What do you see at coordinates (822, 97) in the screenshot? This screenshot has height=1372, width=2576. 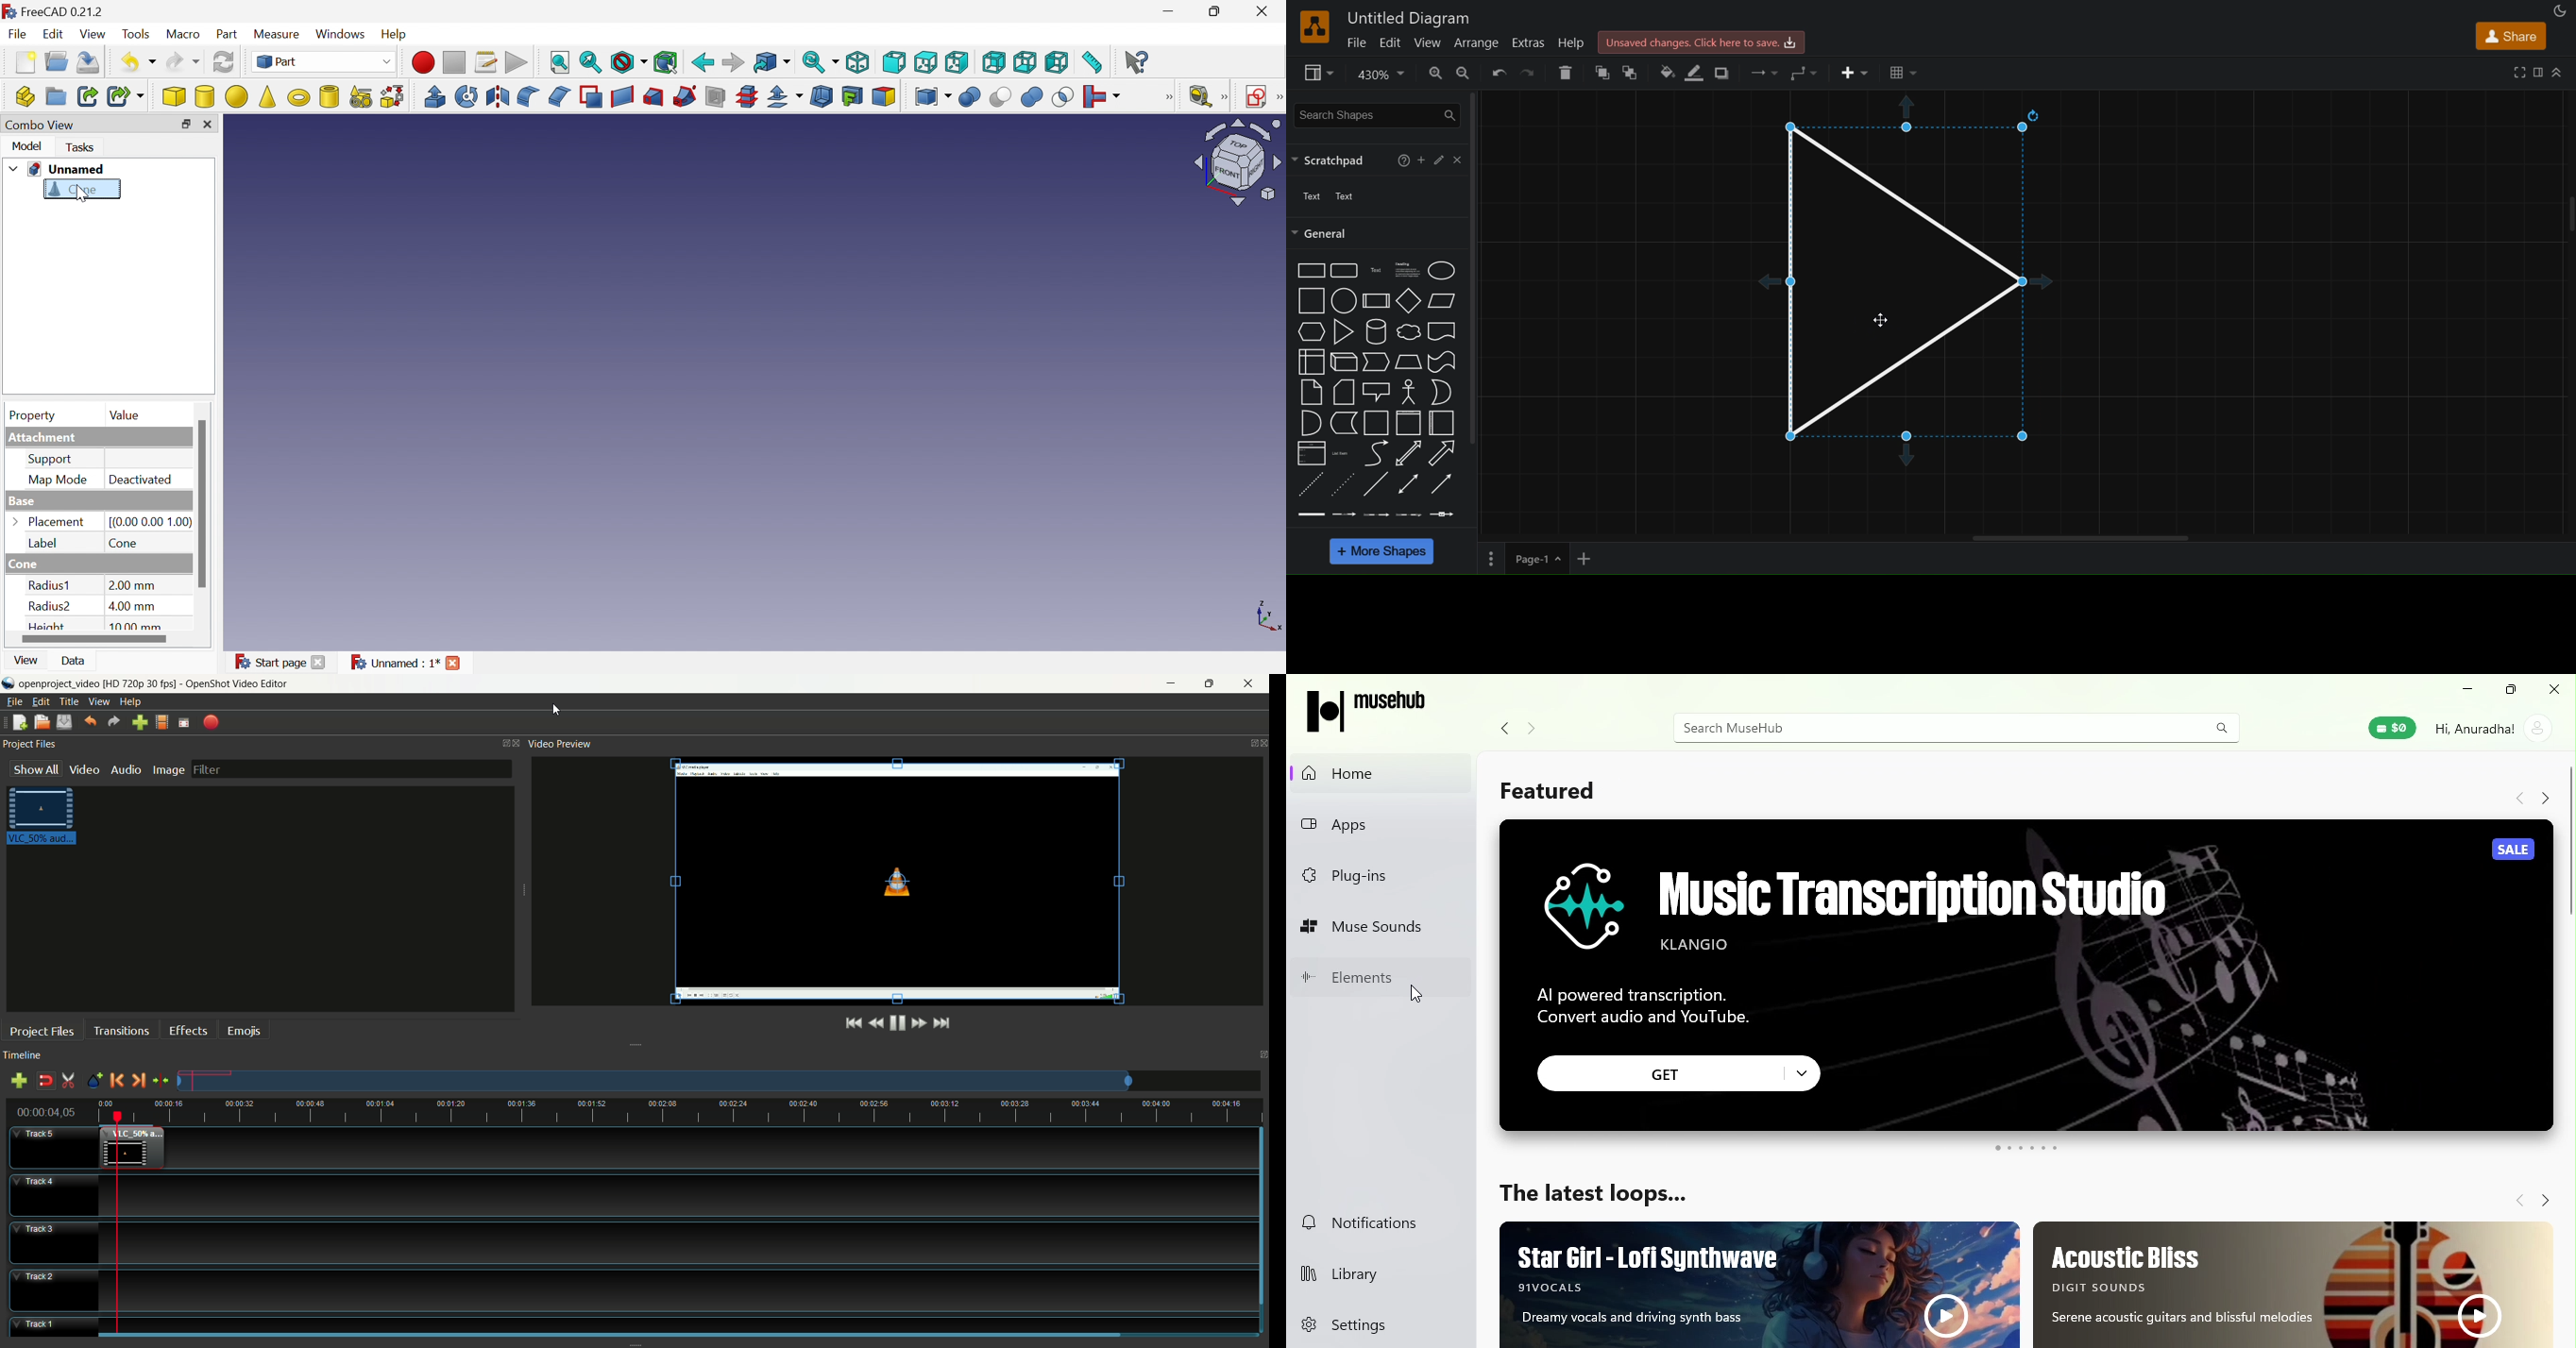 I see `Thickness` at bounding box center [822, 97].